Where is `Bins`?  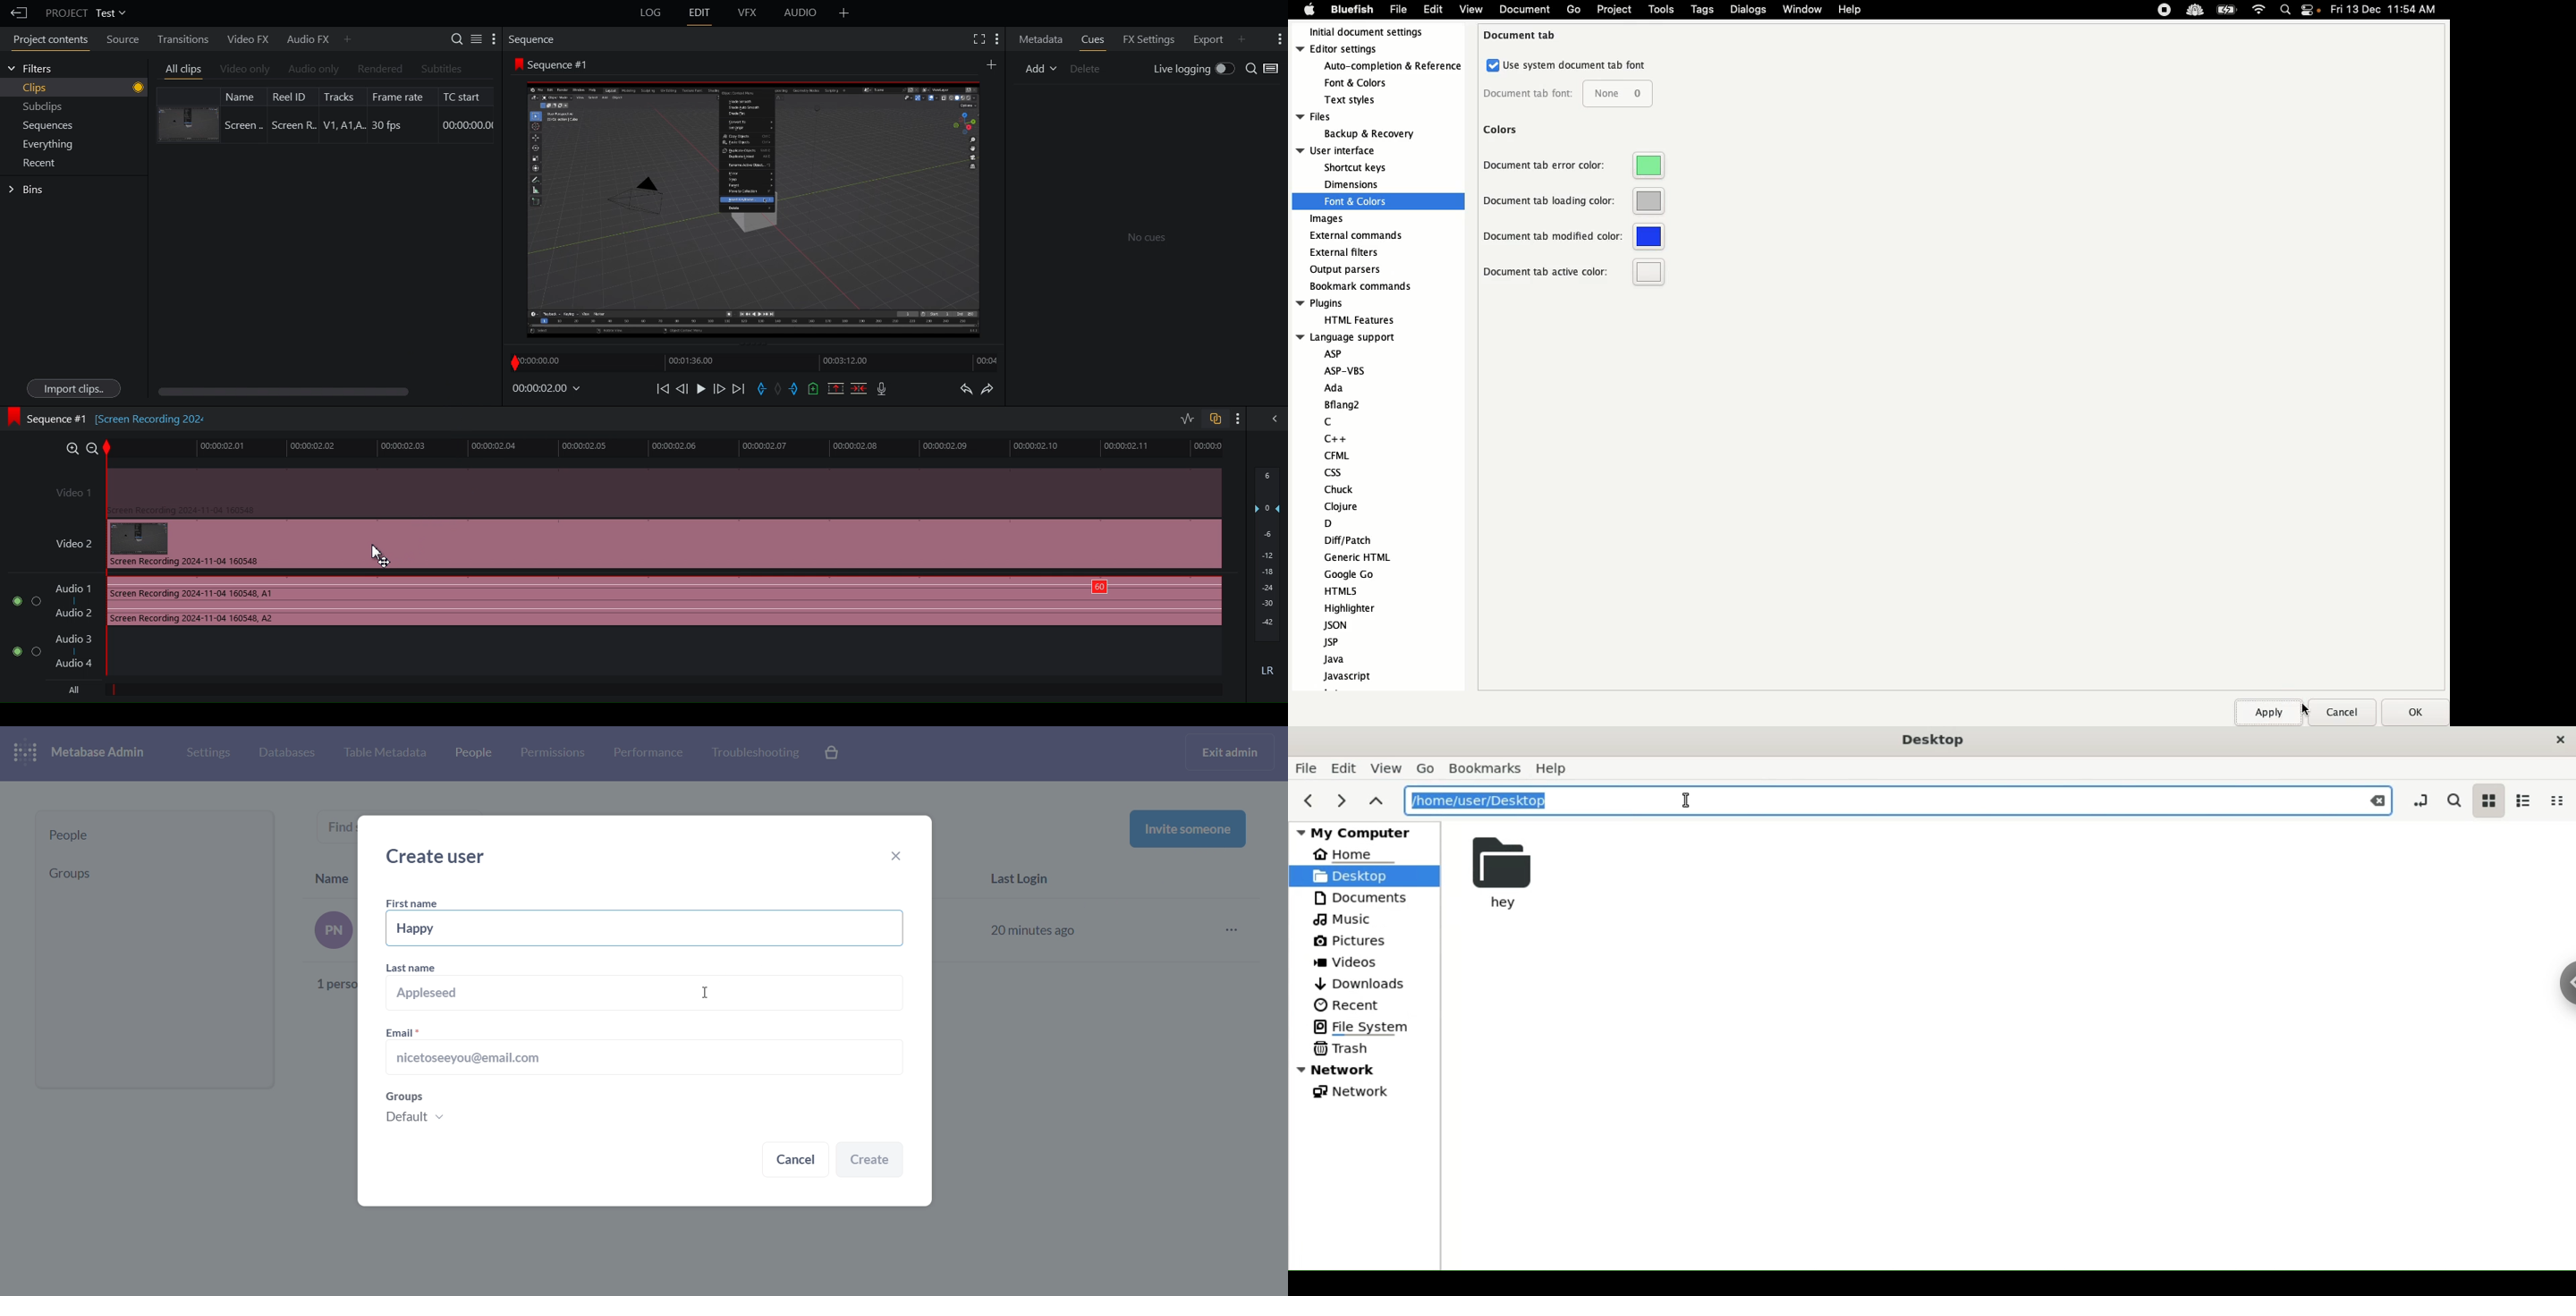
Bins is located at coordinates (28, 190).